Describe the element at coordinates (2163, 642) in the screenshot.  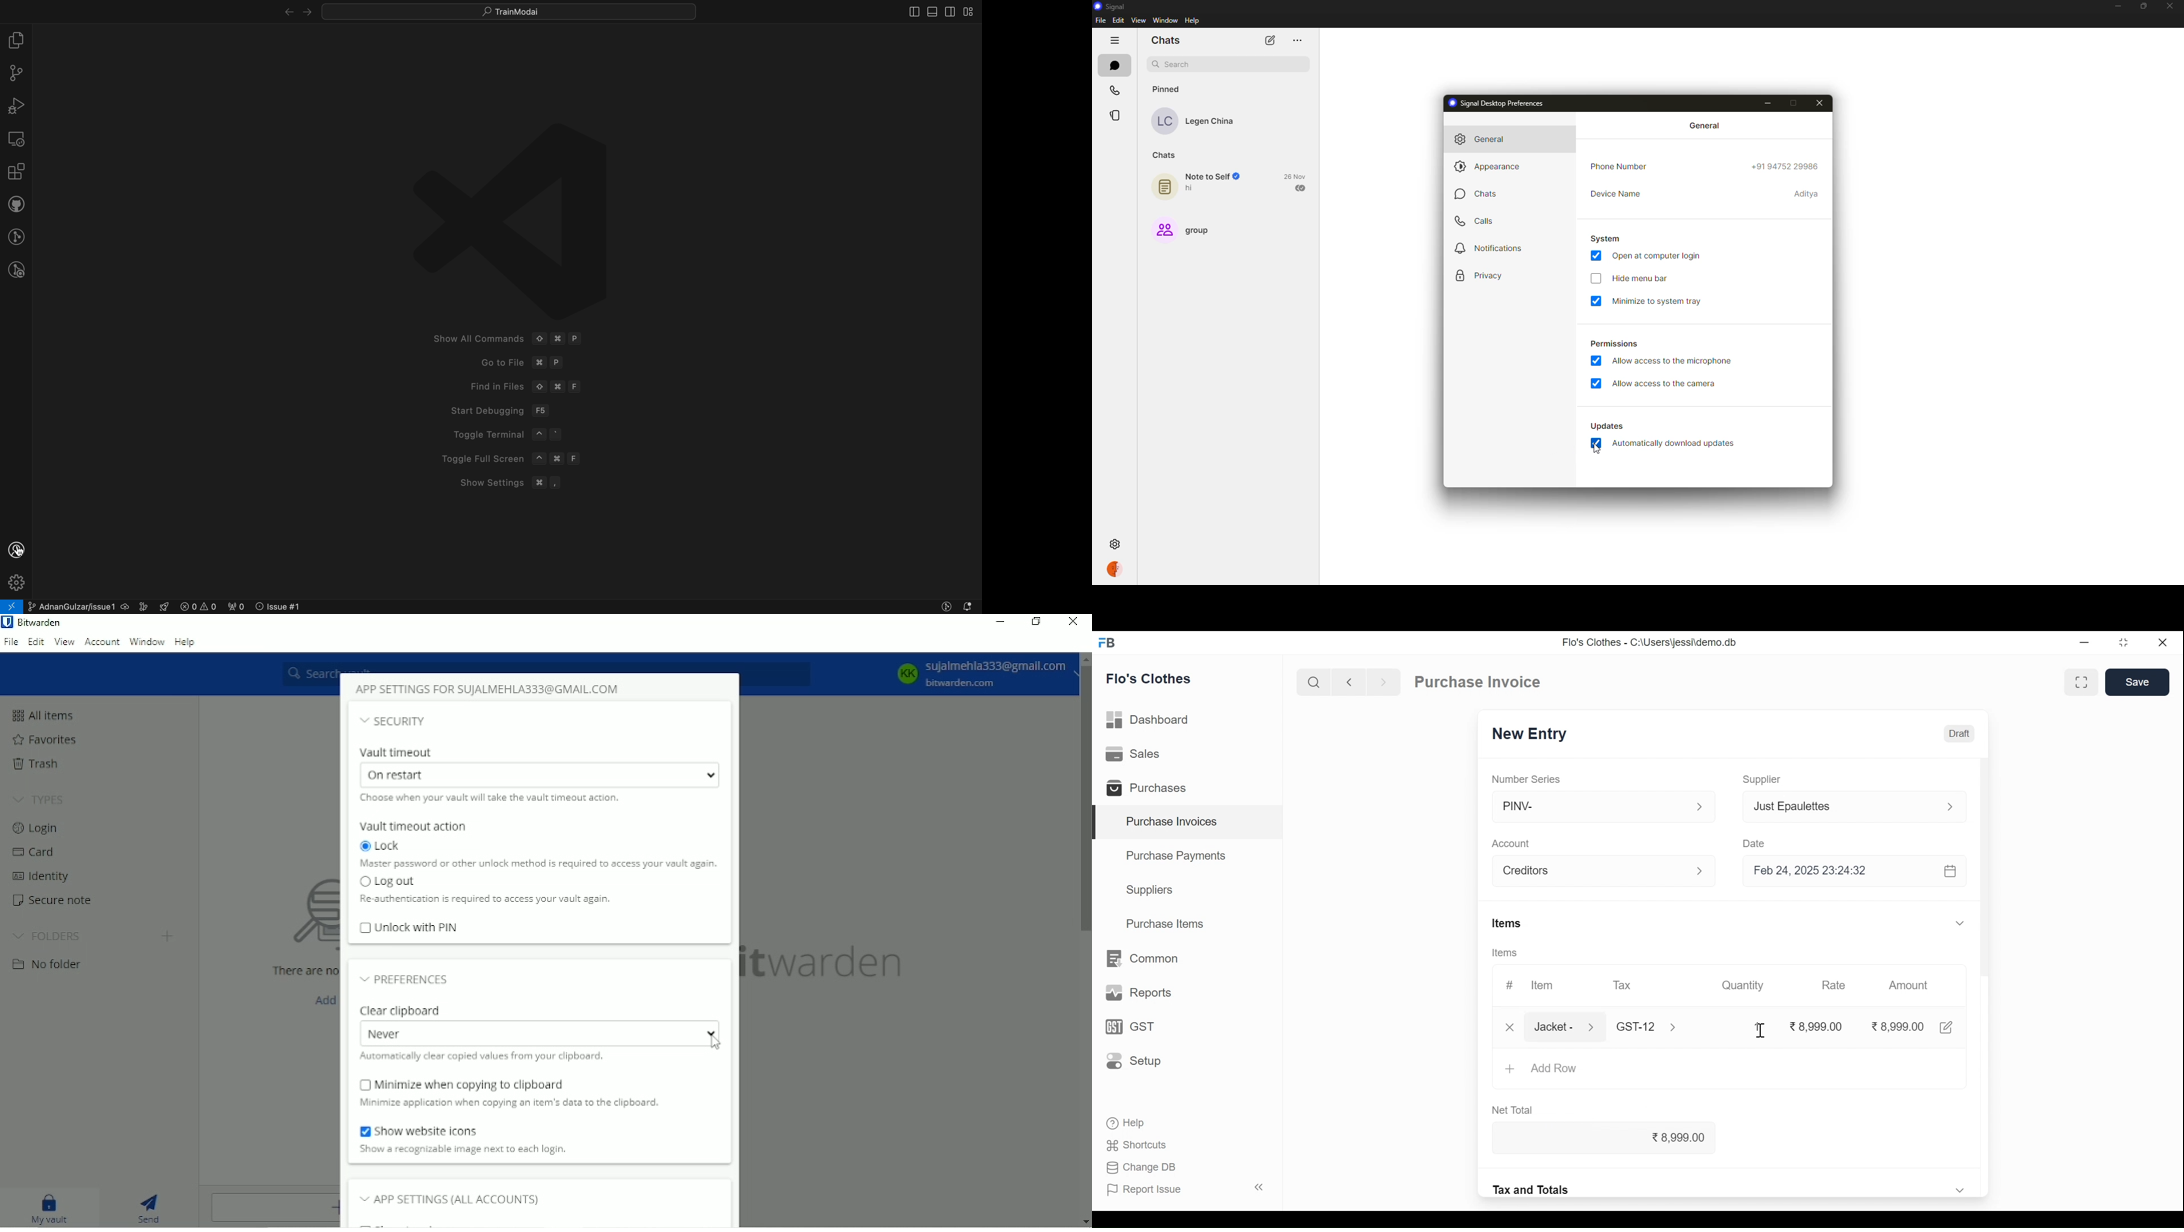
I see `Close` at that location.